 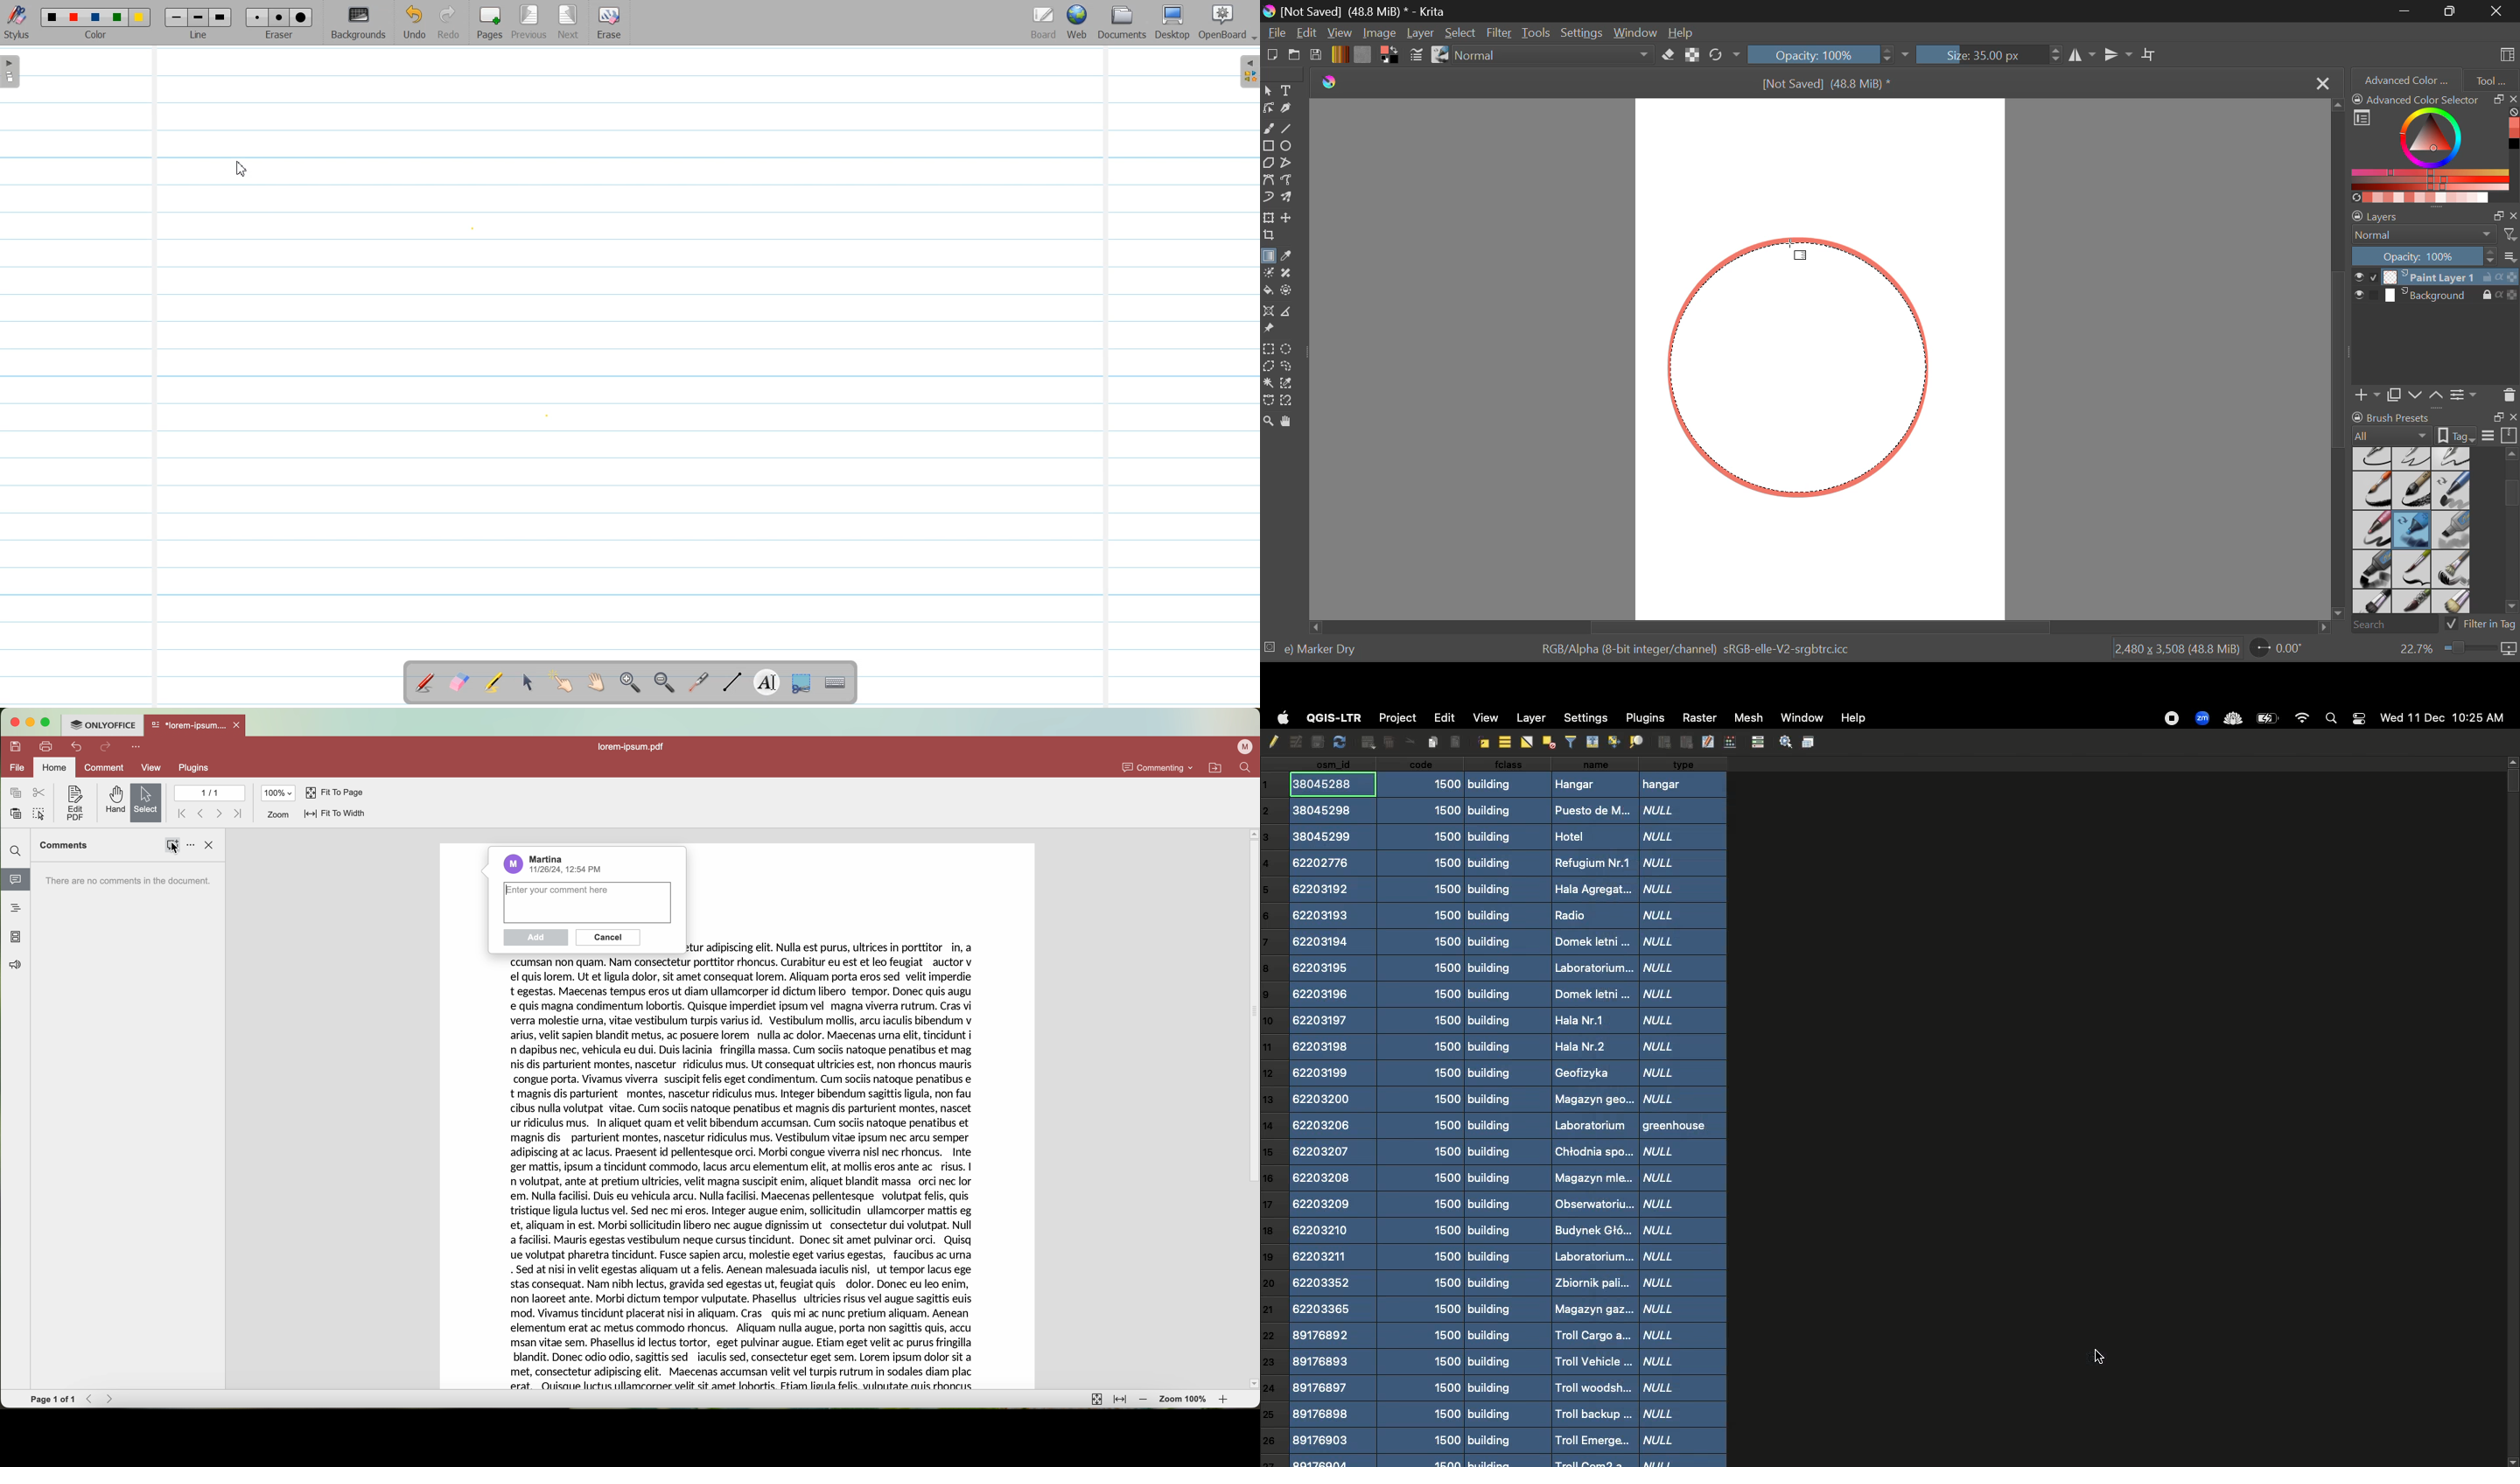 What do you see at coordinates (425, 683) in the screenshot?
I see `Annotate Document` at bounding box center [425, 683].